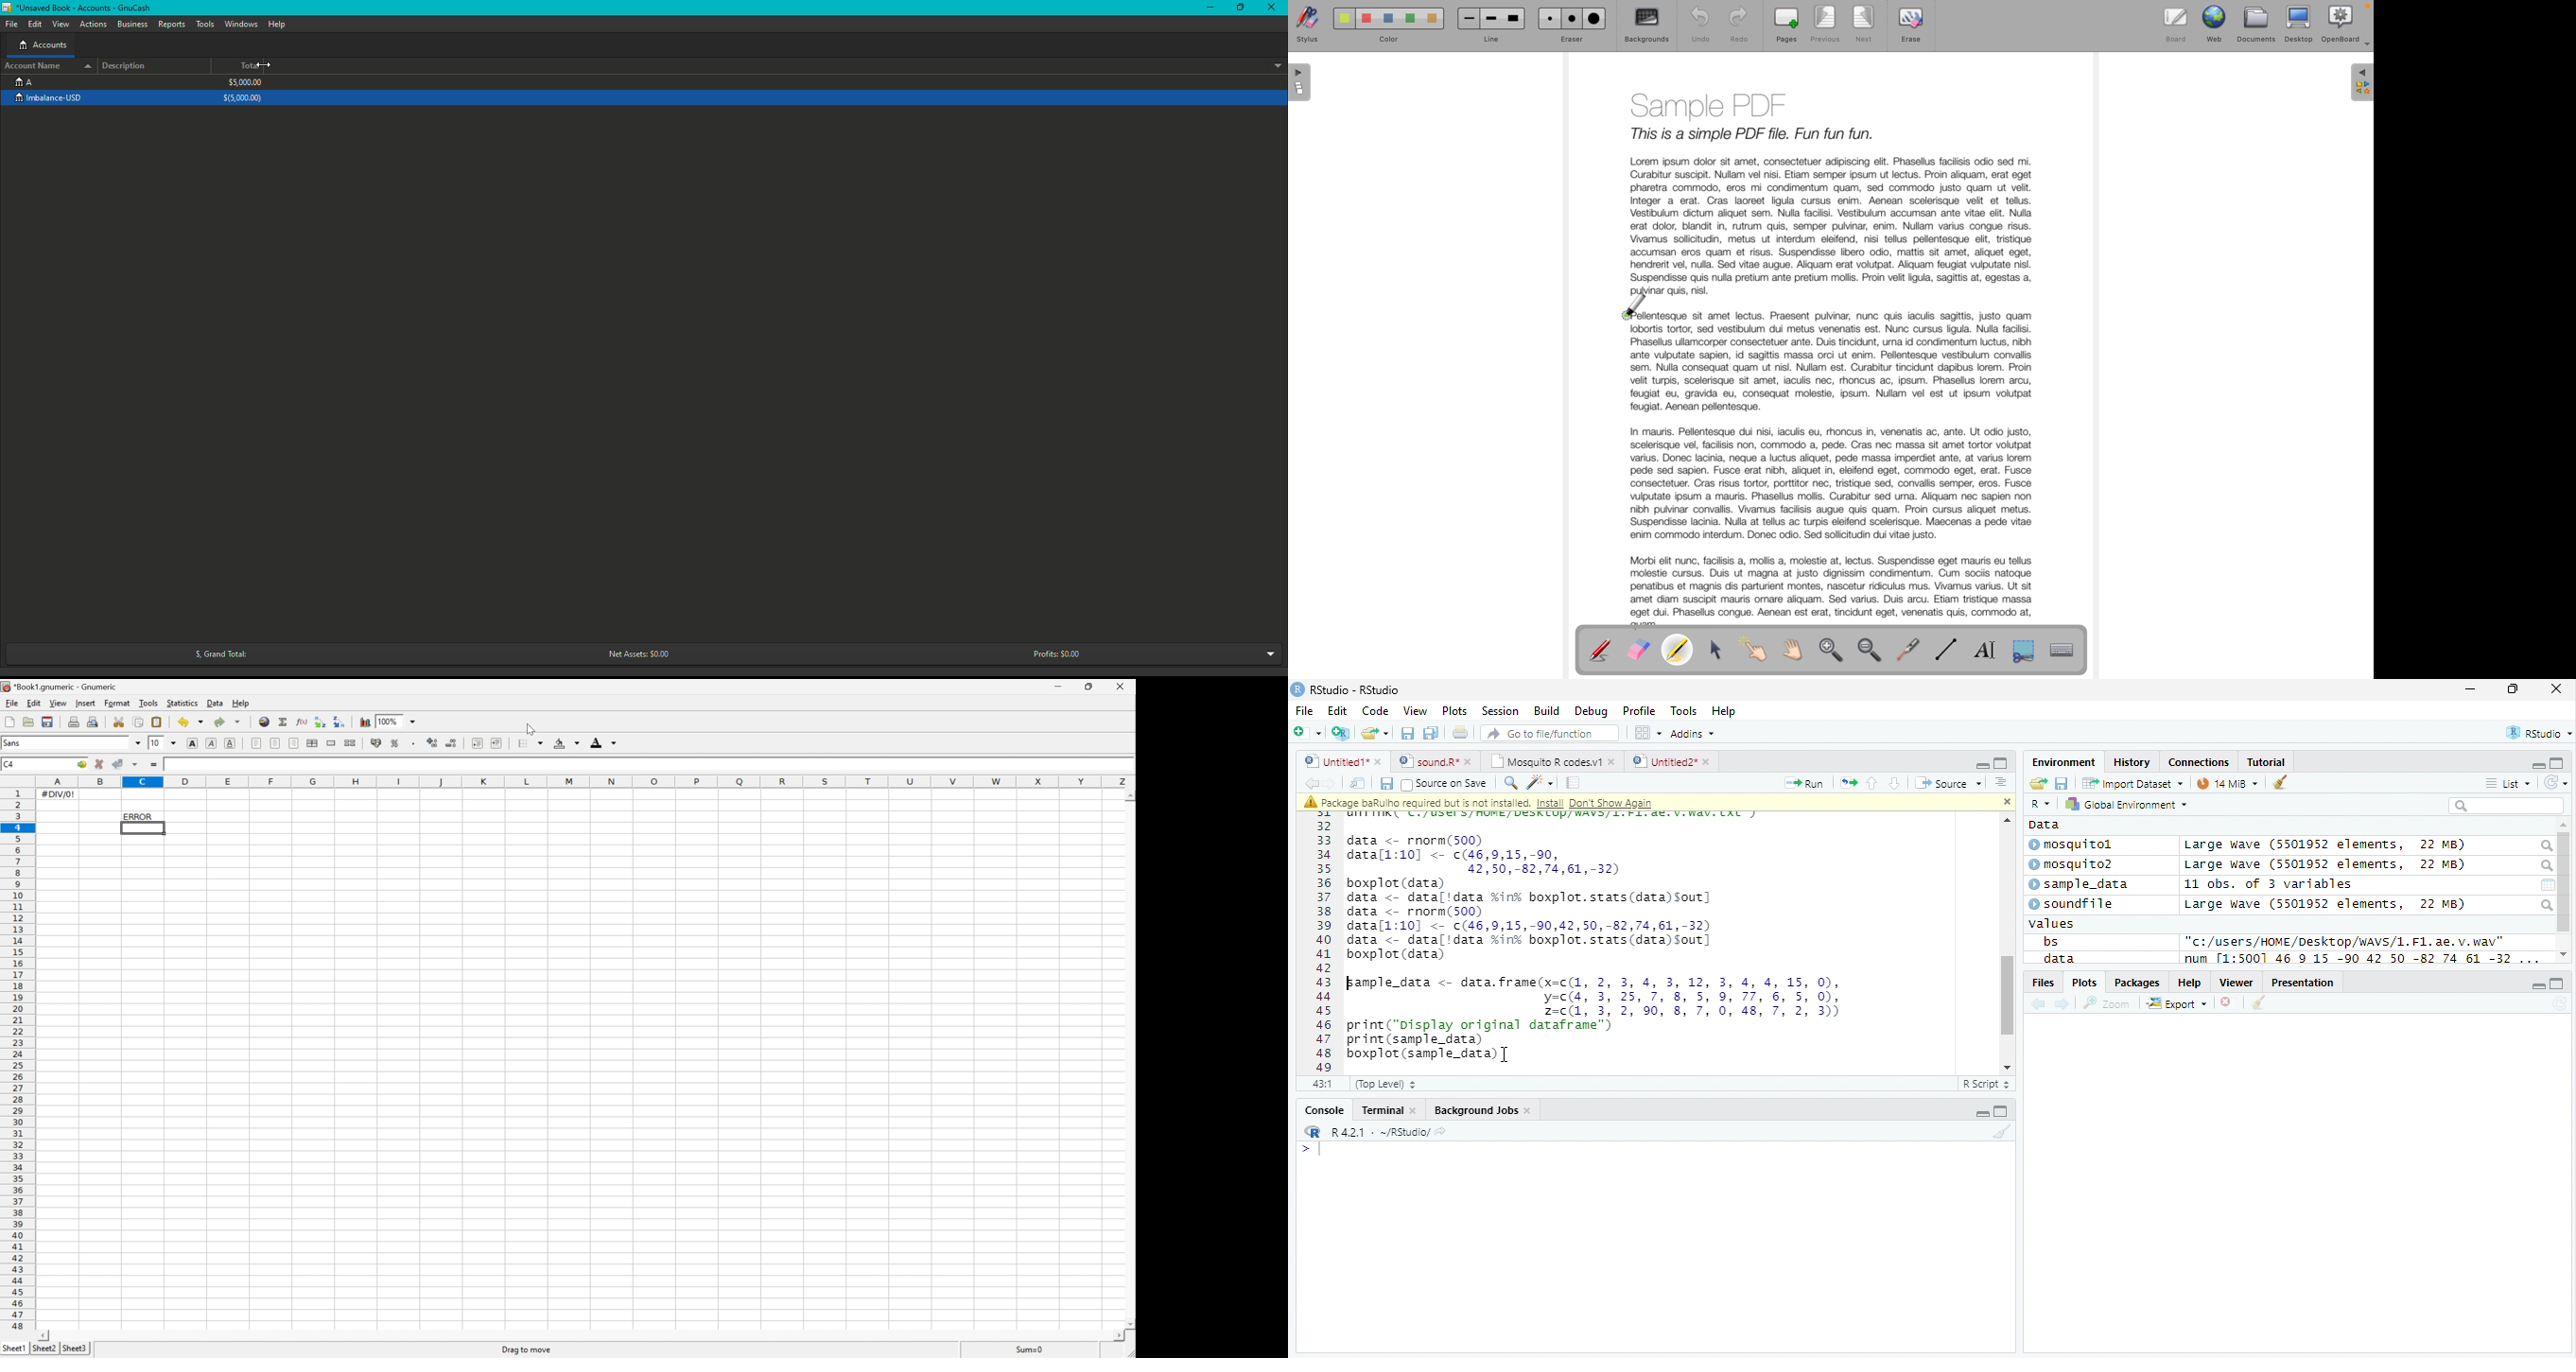  I want to click on previous, so click(1830, 25).